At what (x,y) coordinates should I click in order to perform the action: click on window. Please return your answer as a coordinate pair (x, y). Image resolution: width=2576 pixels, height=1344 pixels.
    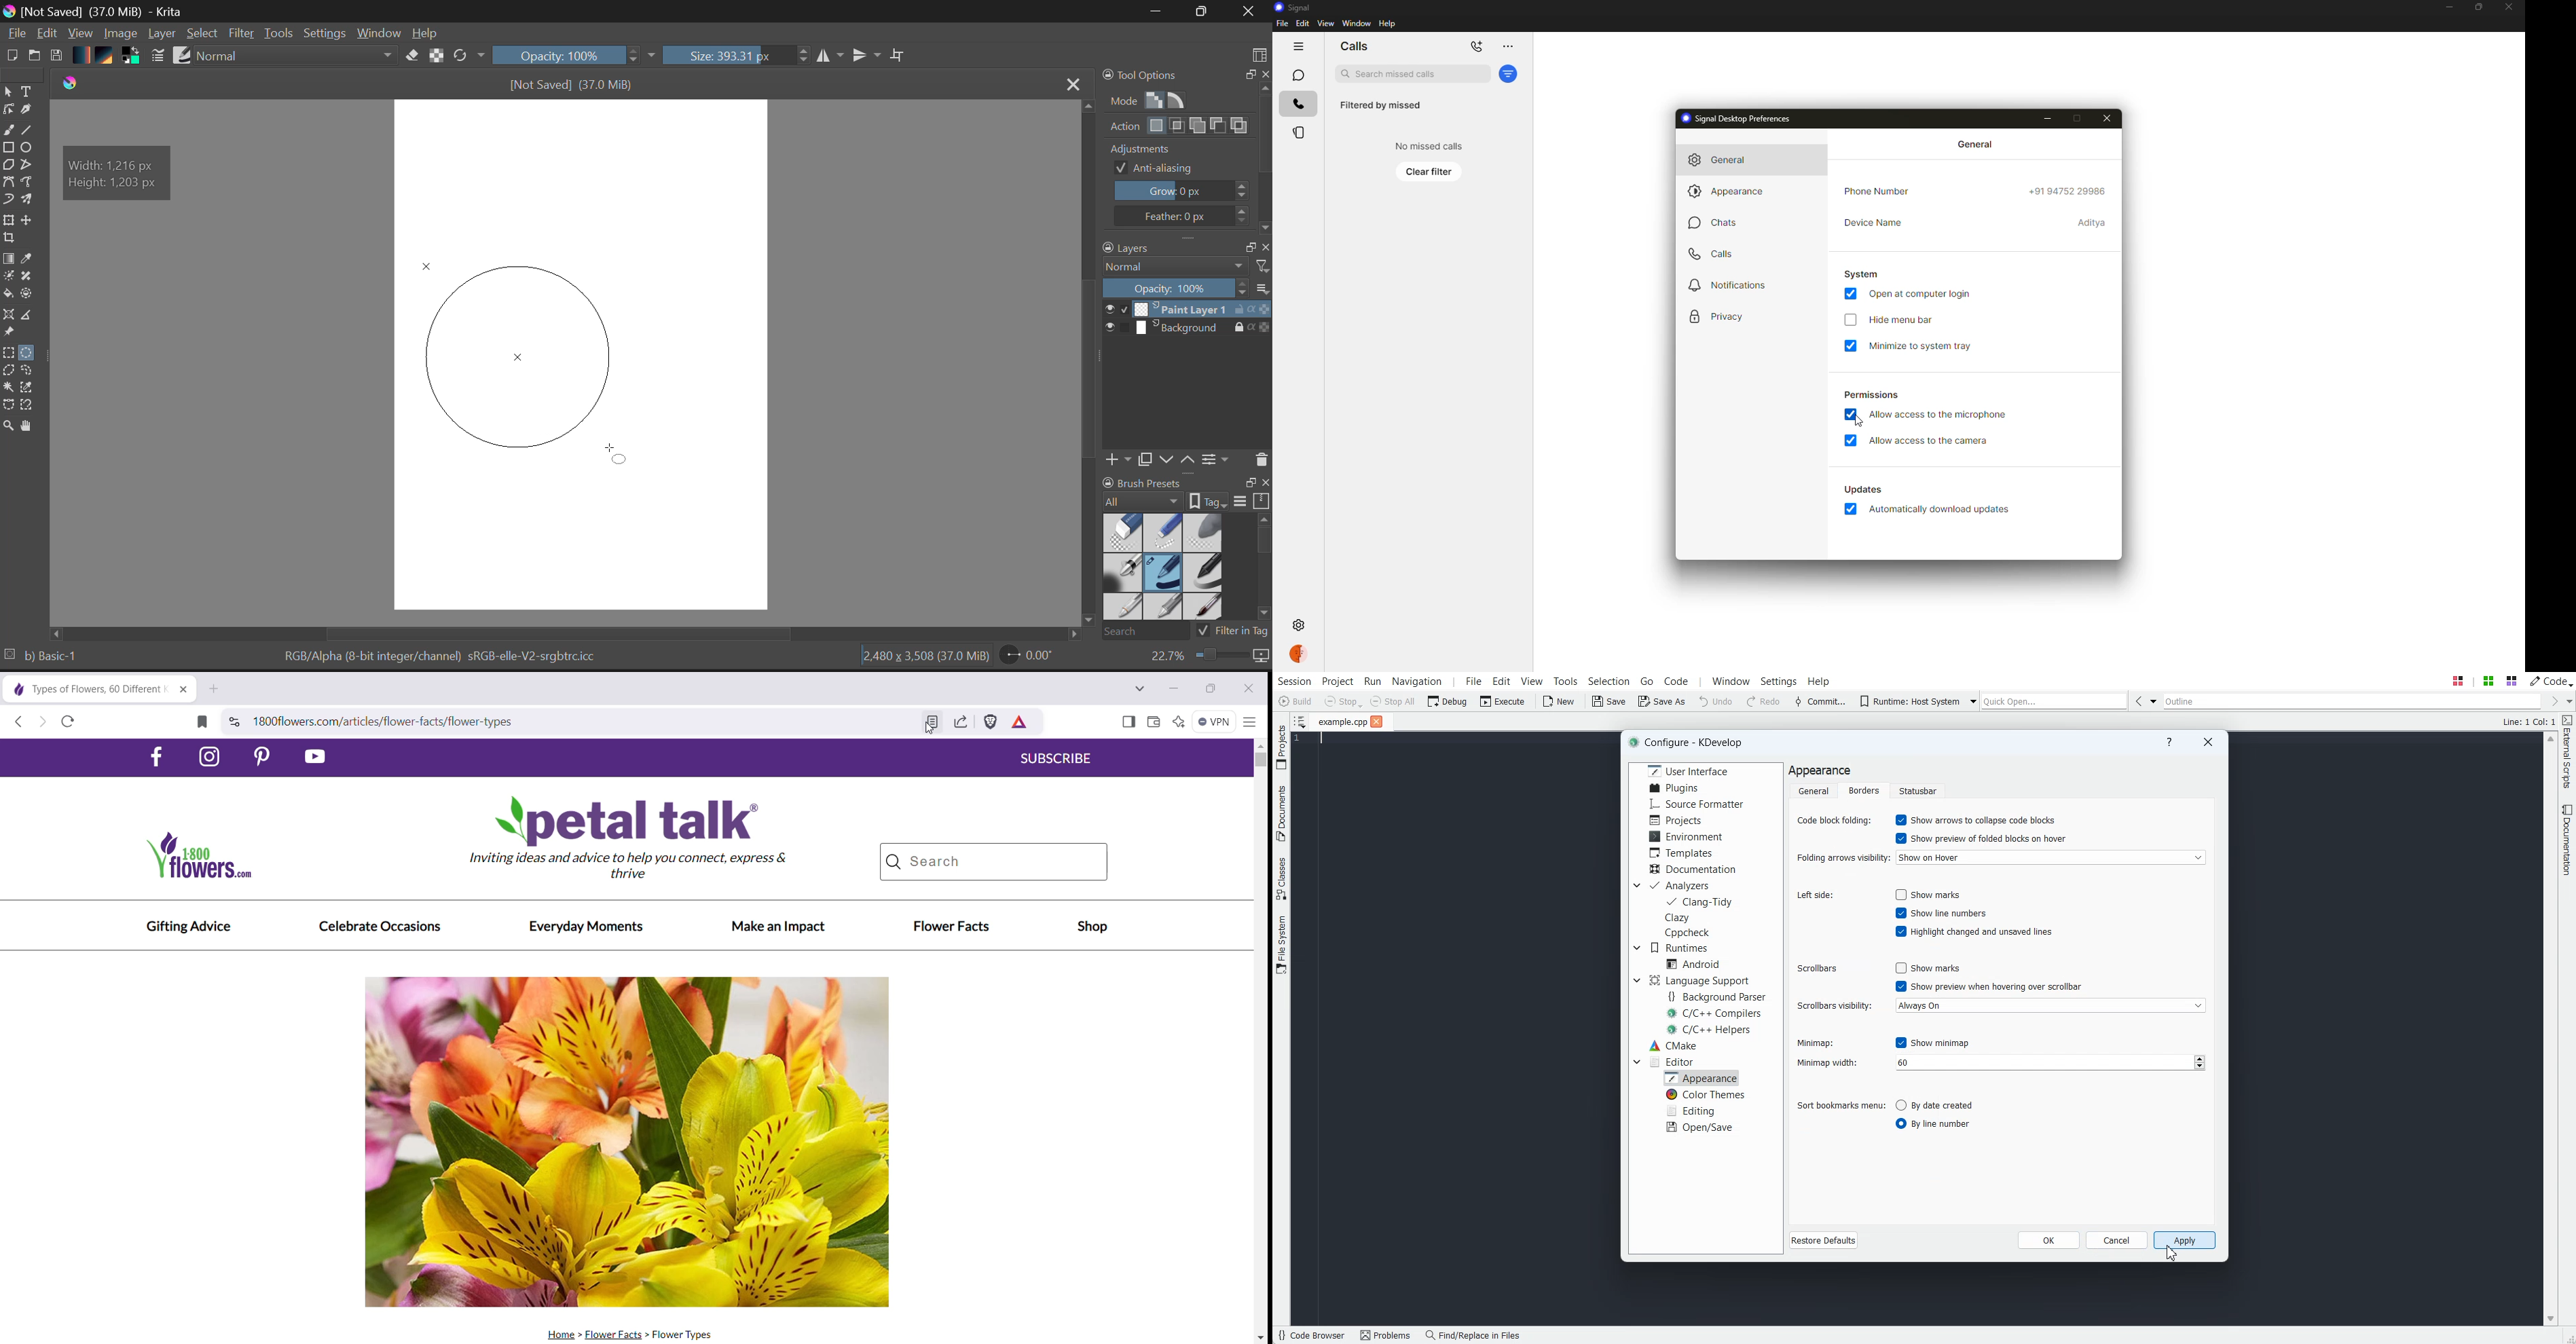
    Looking at the image, I should click on (1357, 23).